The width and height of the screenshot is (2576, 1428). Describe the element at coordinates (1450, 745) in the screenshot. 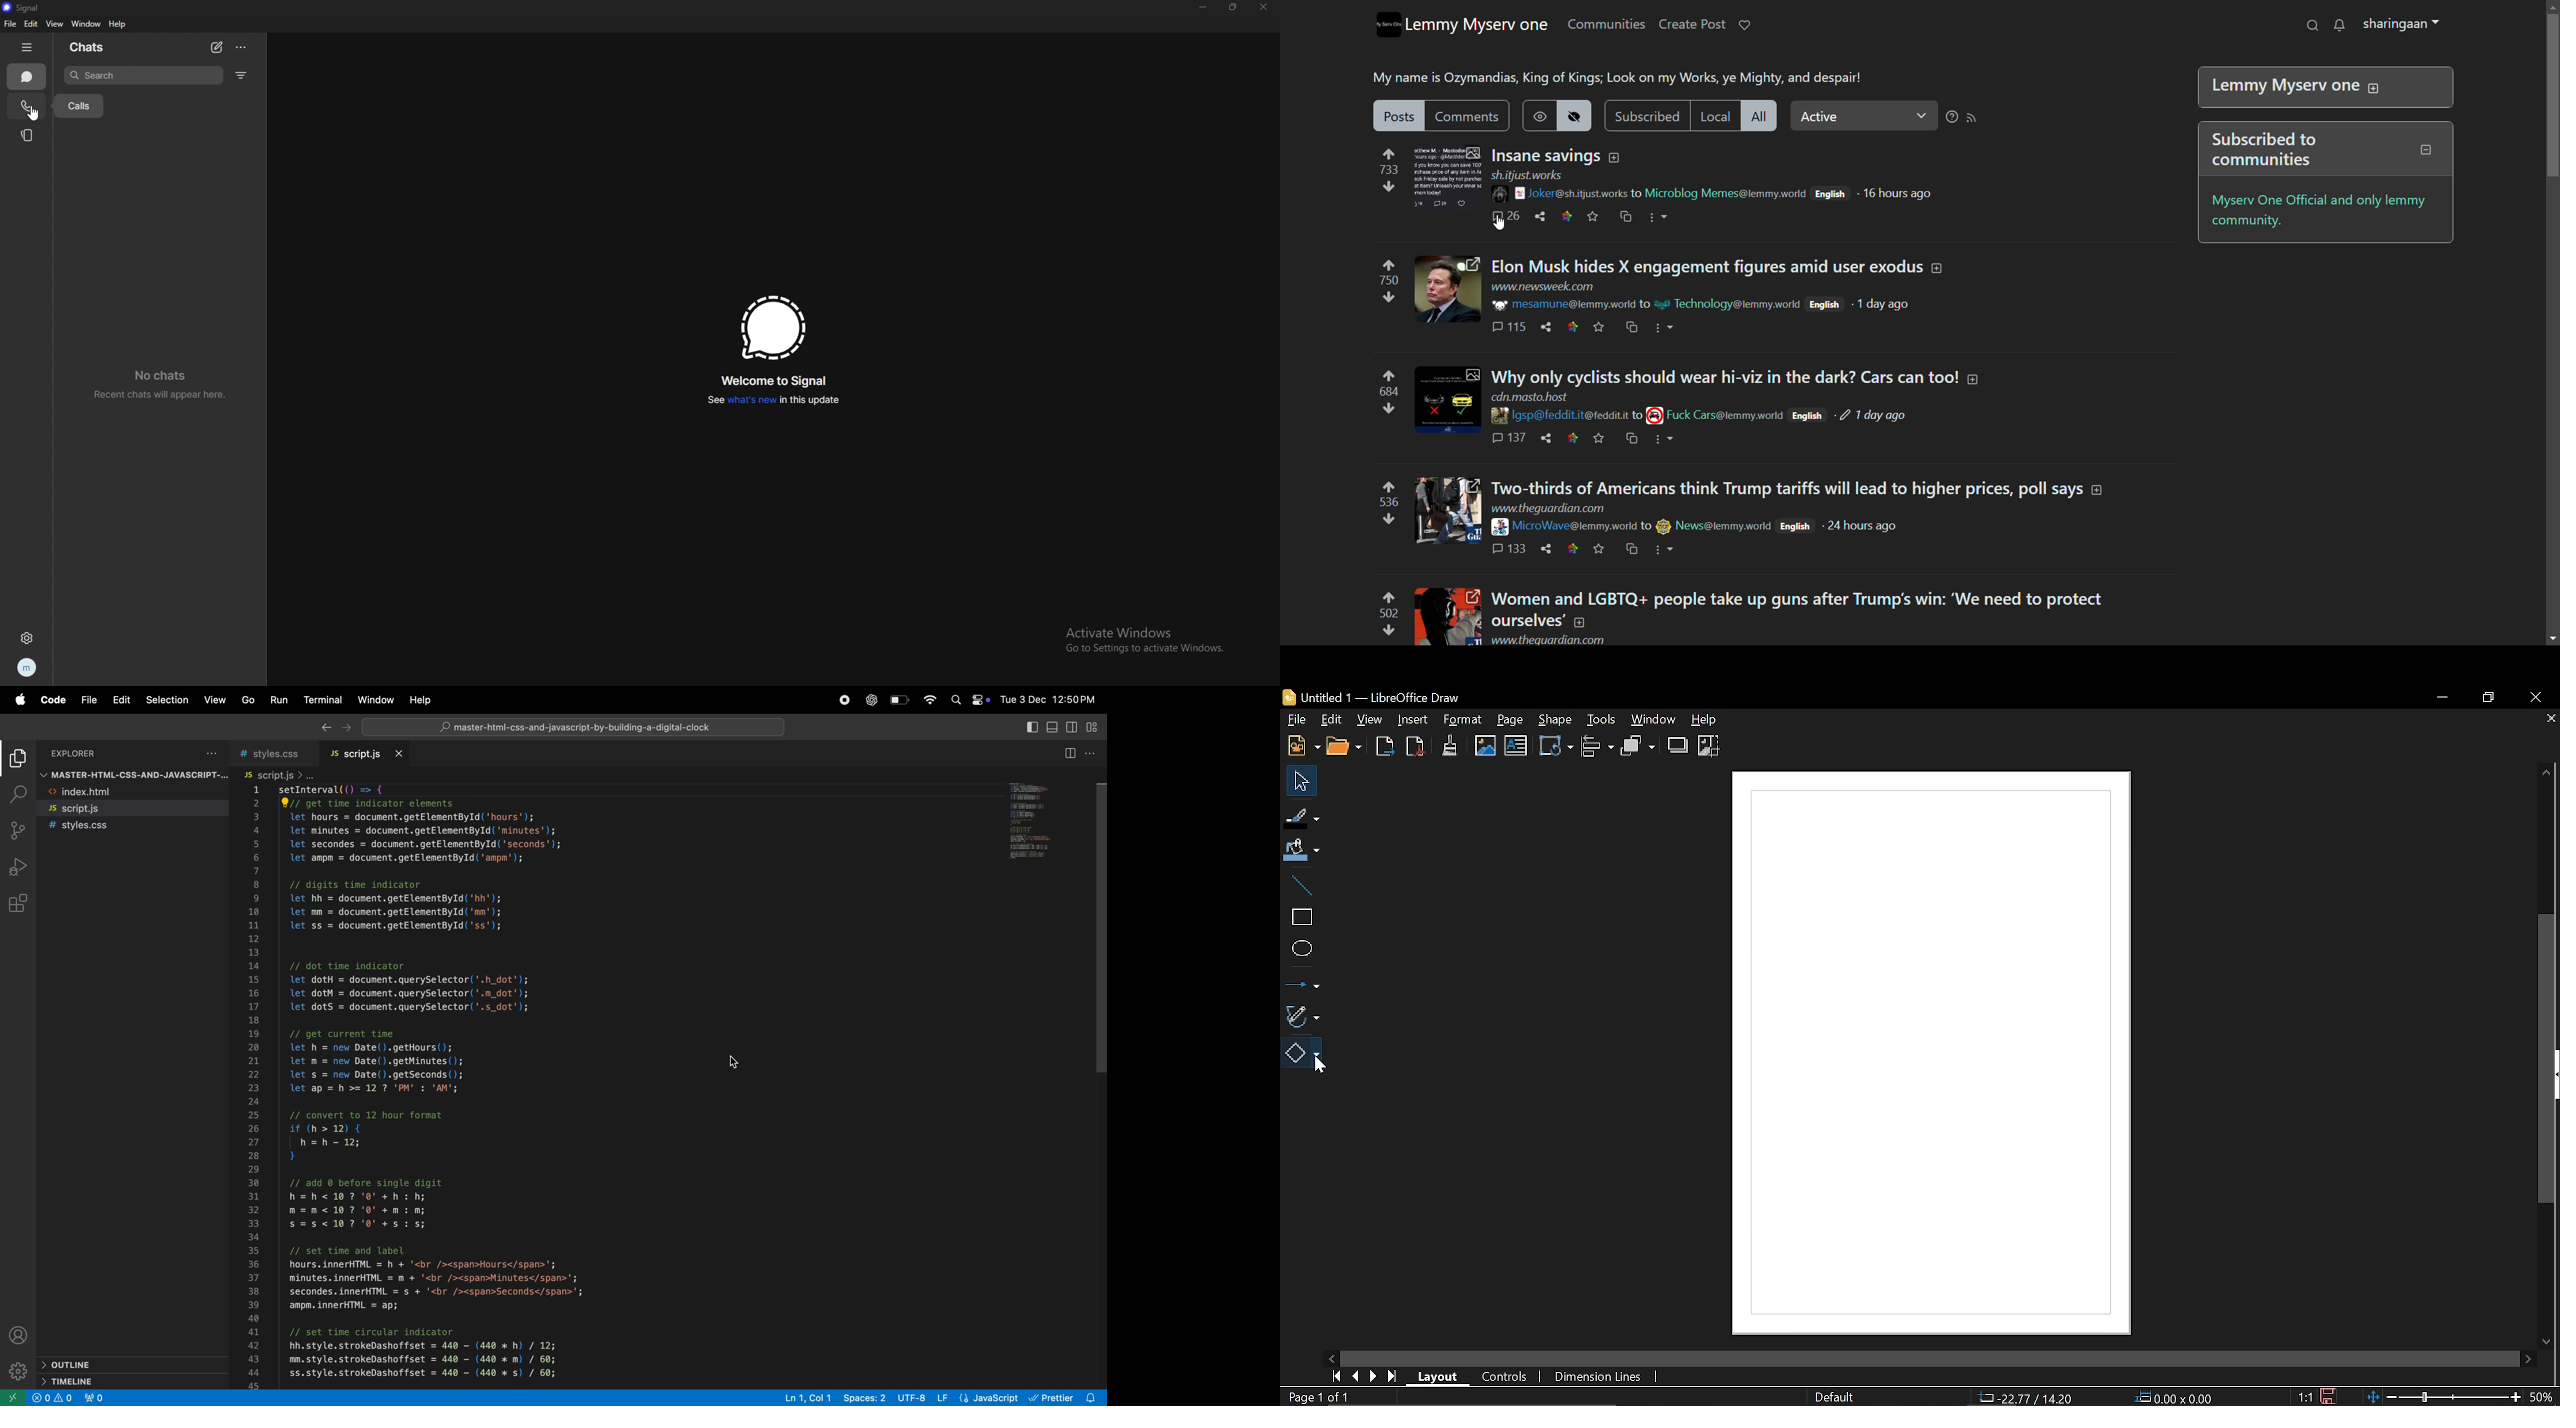

I see `Clone` at that location.